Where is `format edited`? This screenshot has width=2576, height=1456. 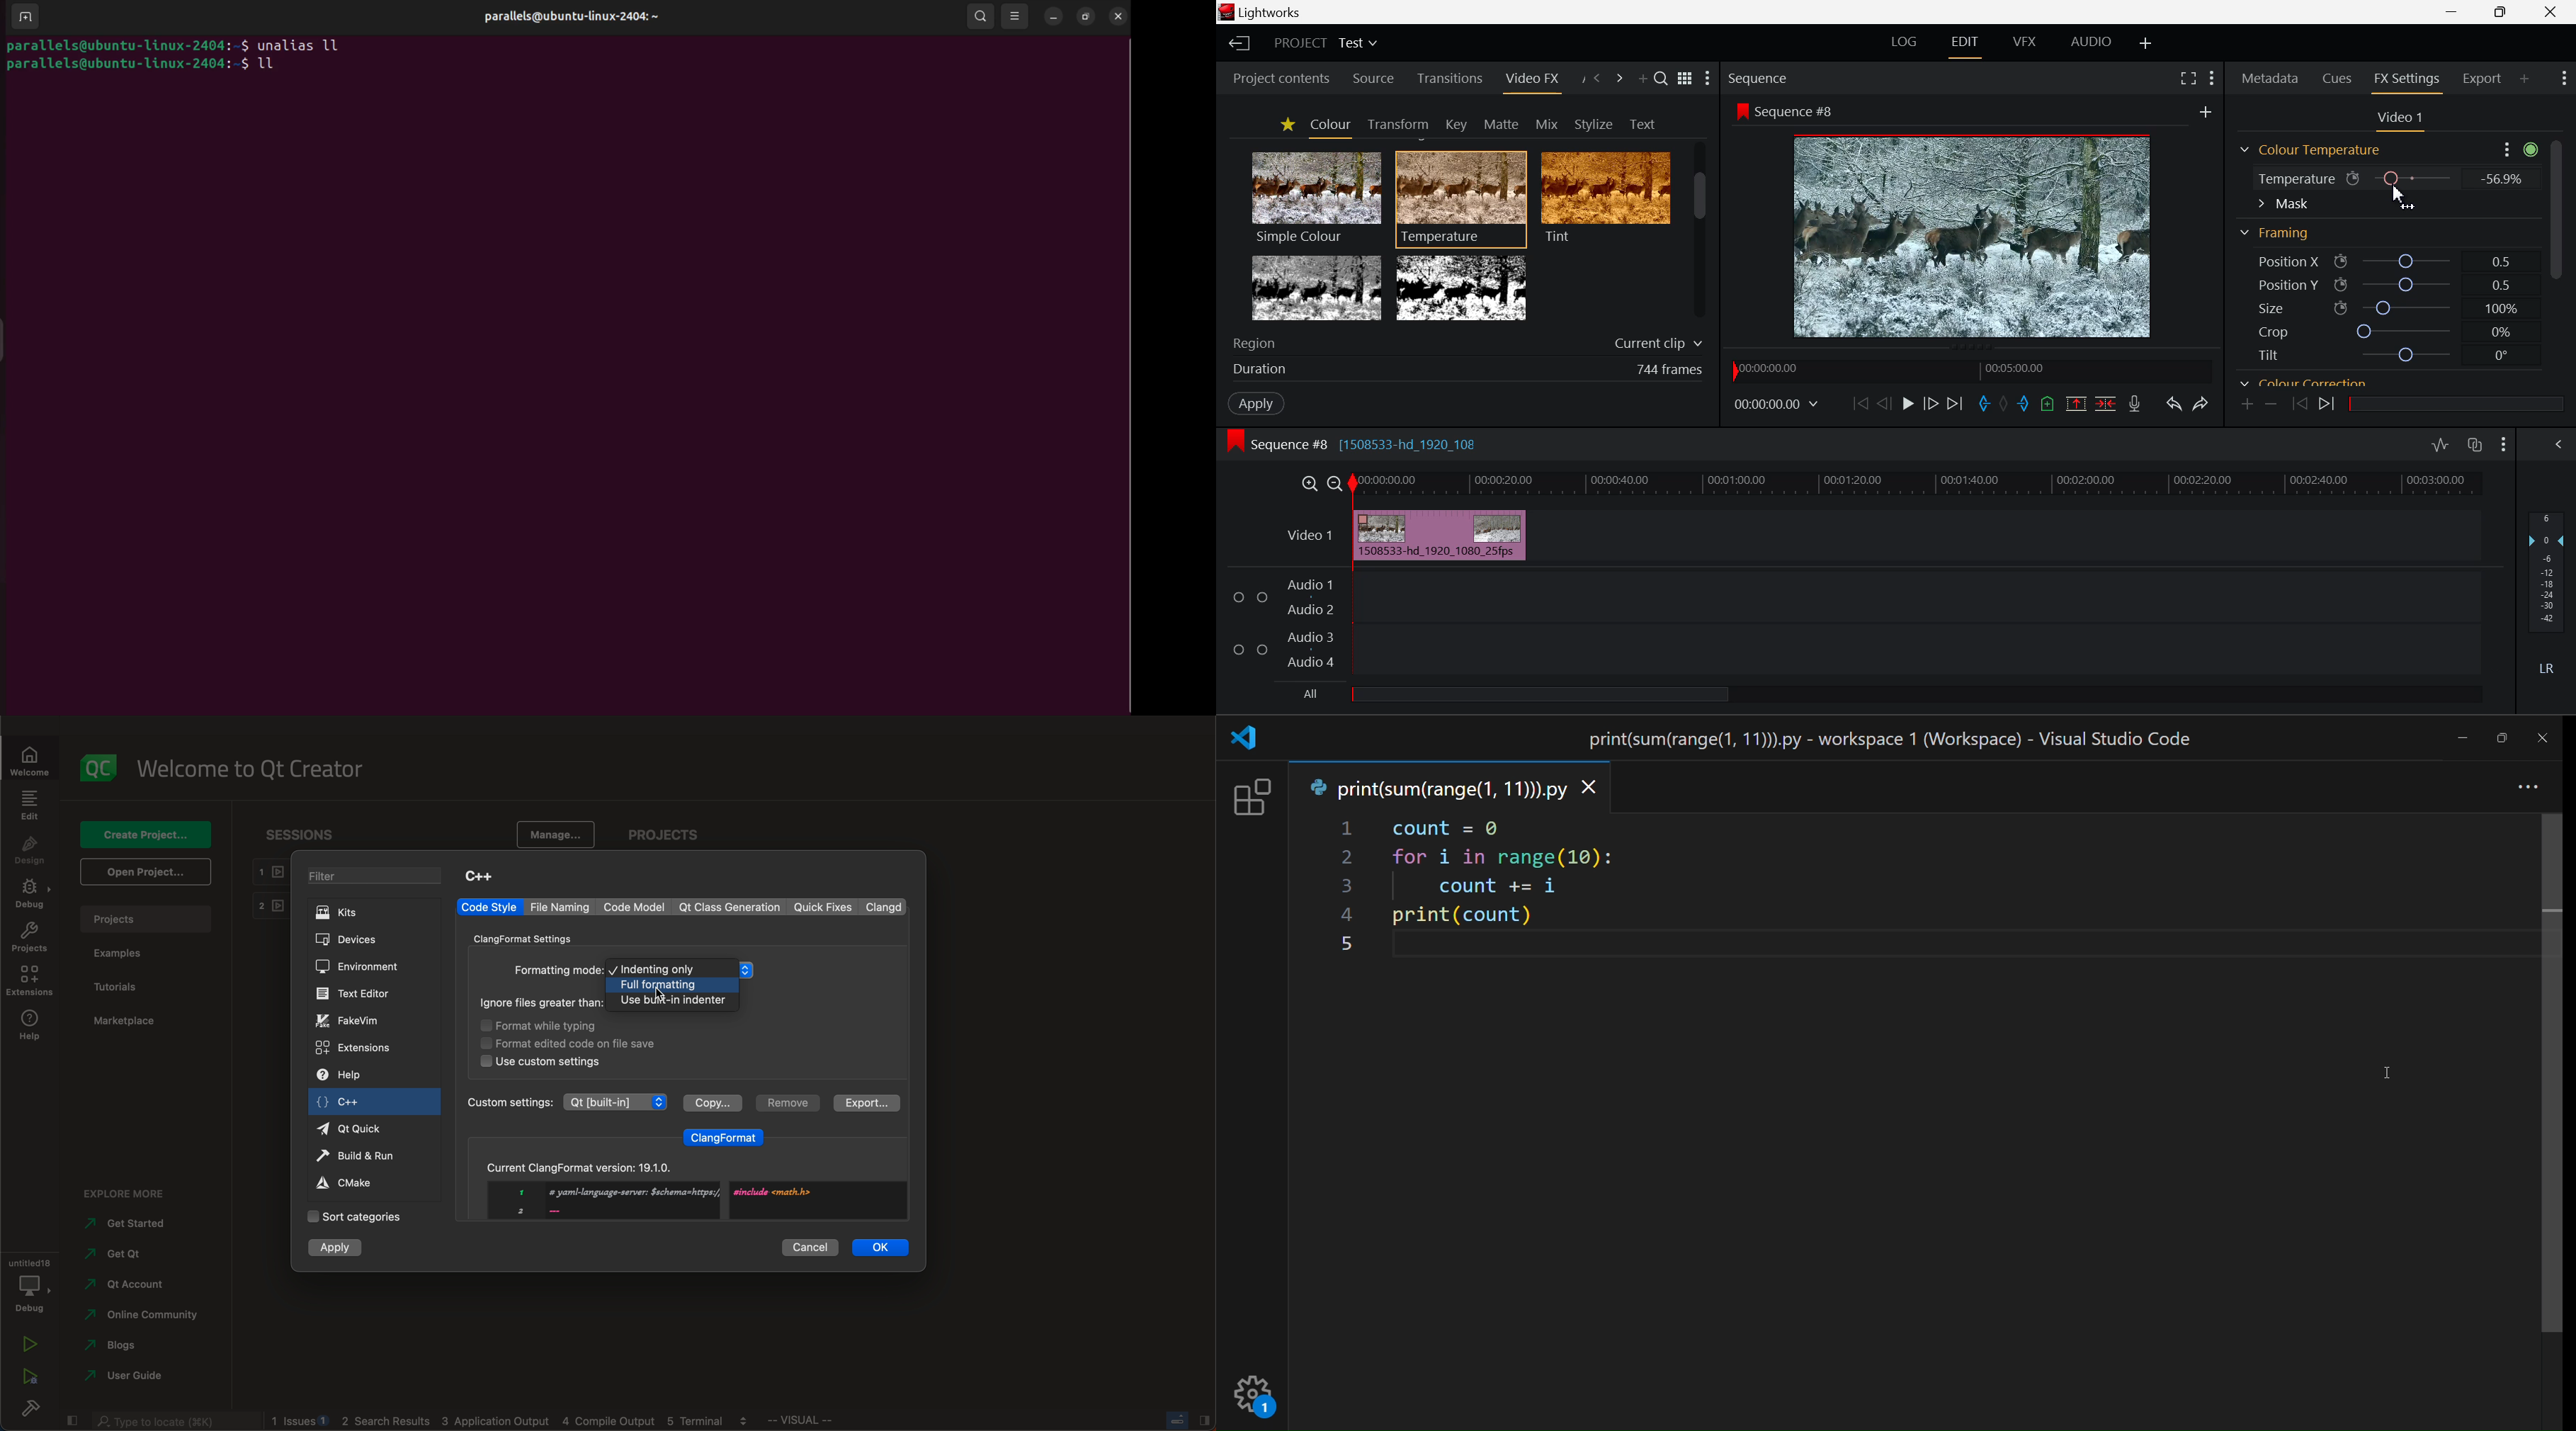
format edited is located at coordinates (582, 1042).